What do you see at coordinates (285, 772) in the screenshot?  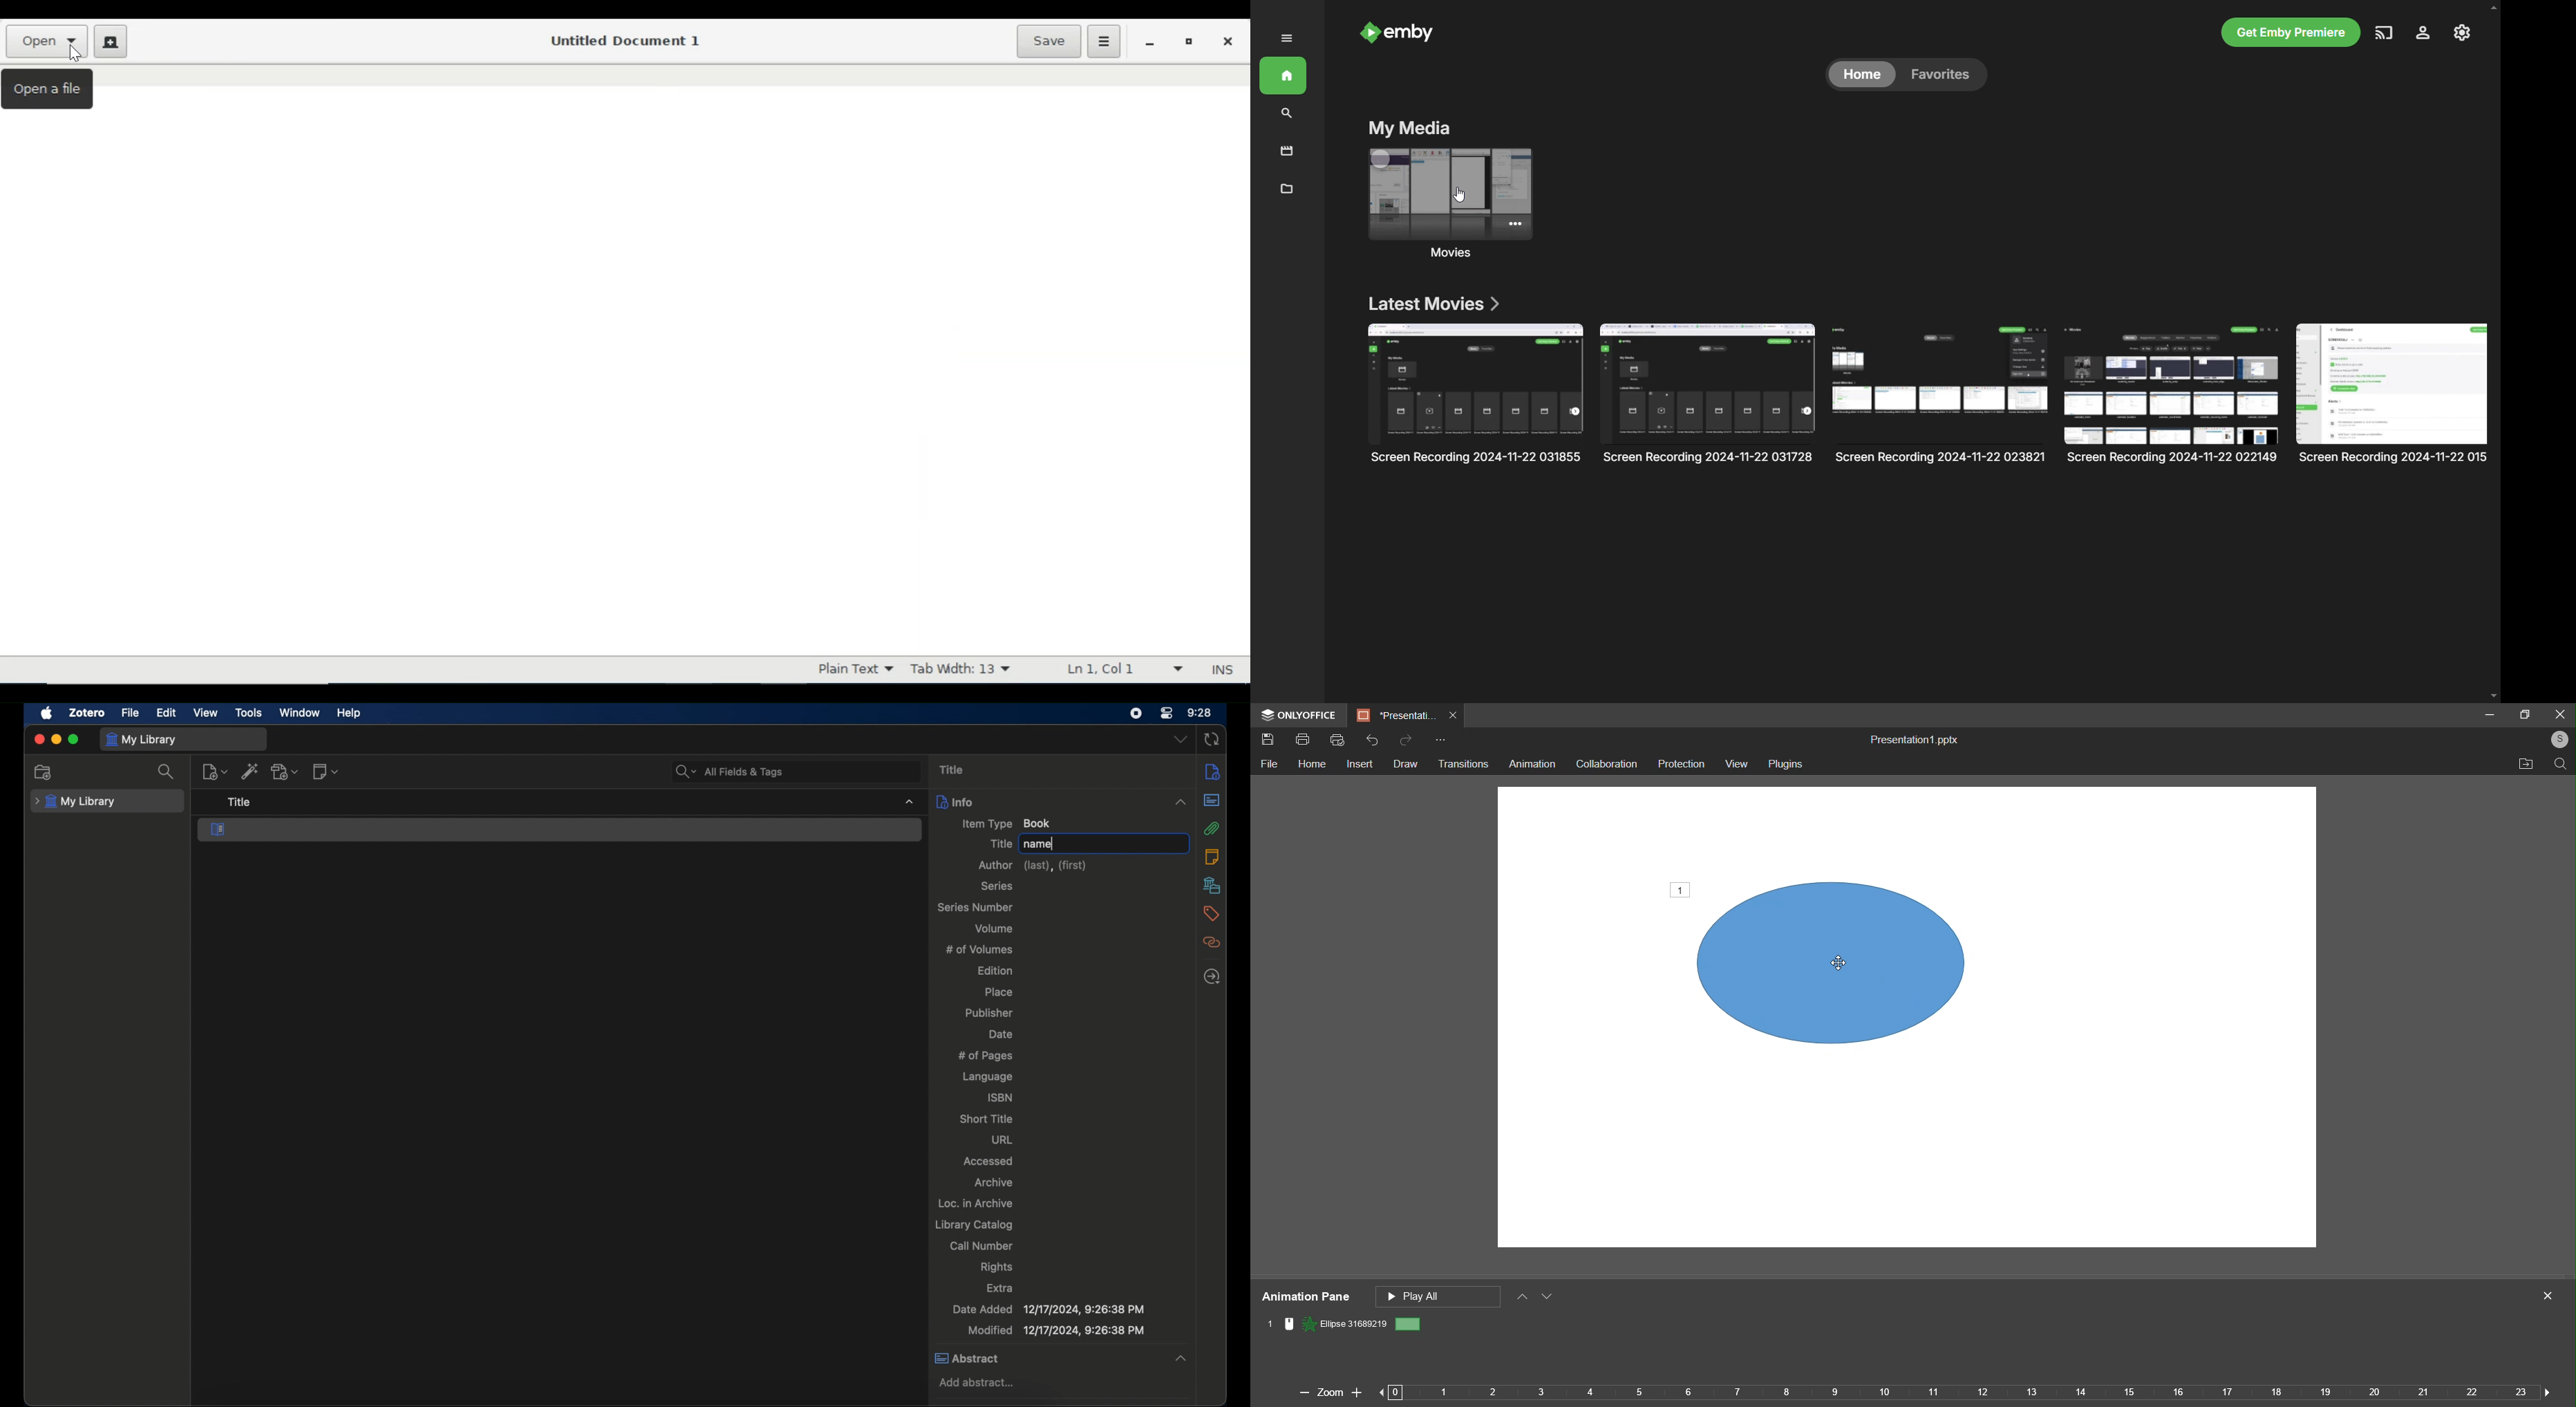 I see `add attachment` at bounding box center [285, 772].